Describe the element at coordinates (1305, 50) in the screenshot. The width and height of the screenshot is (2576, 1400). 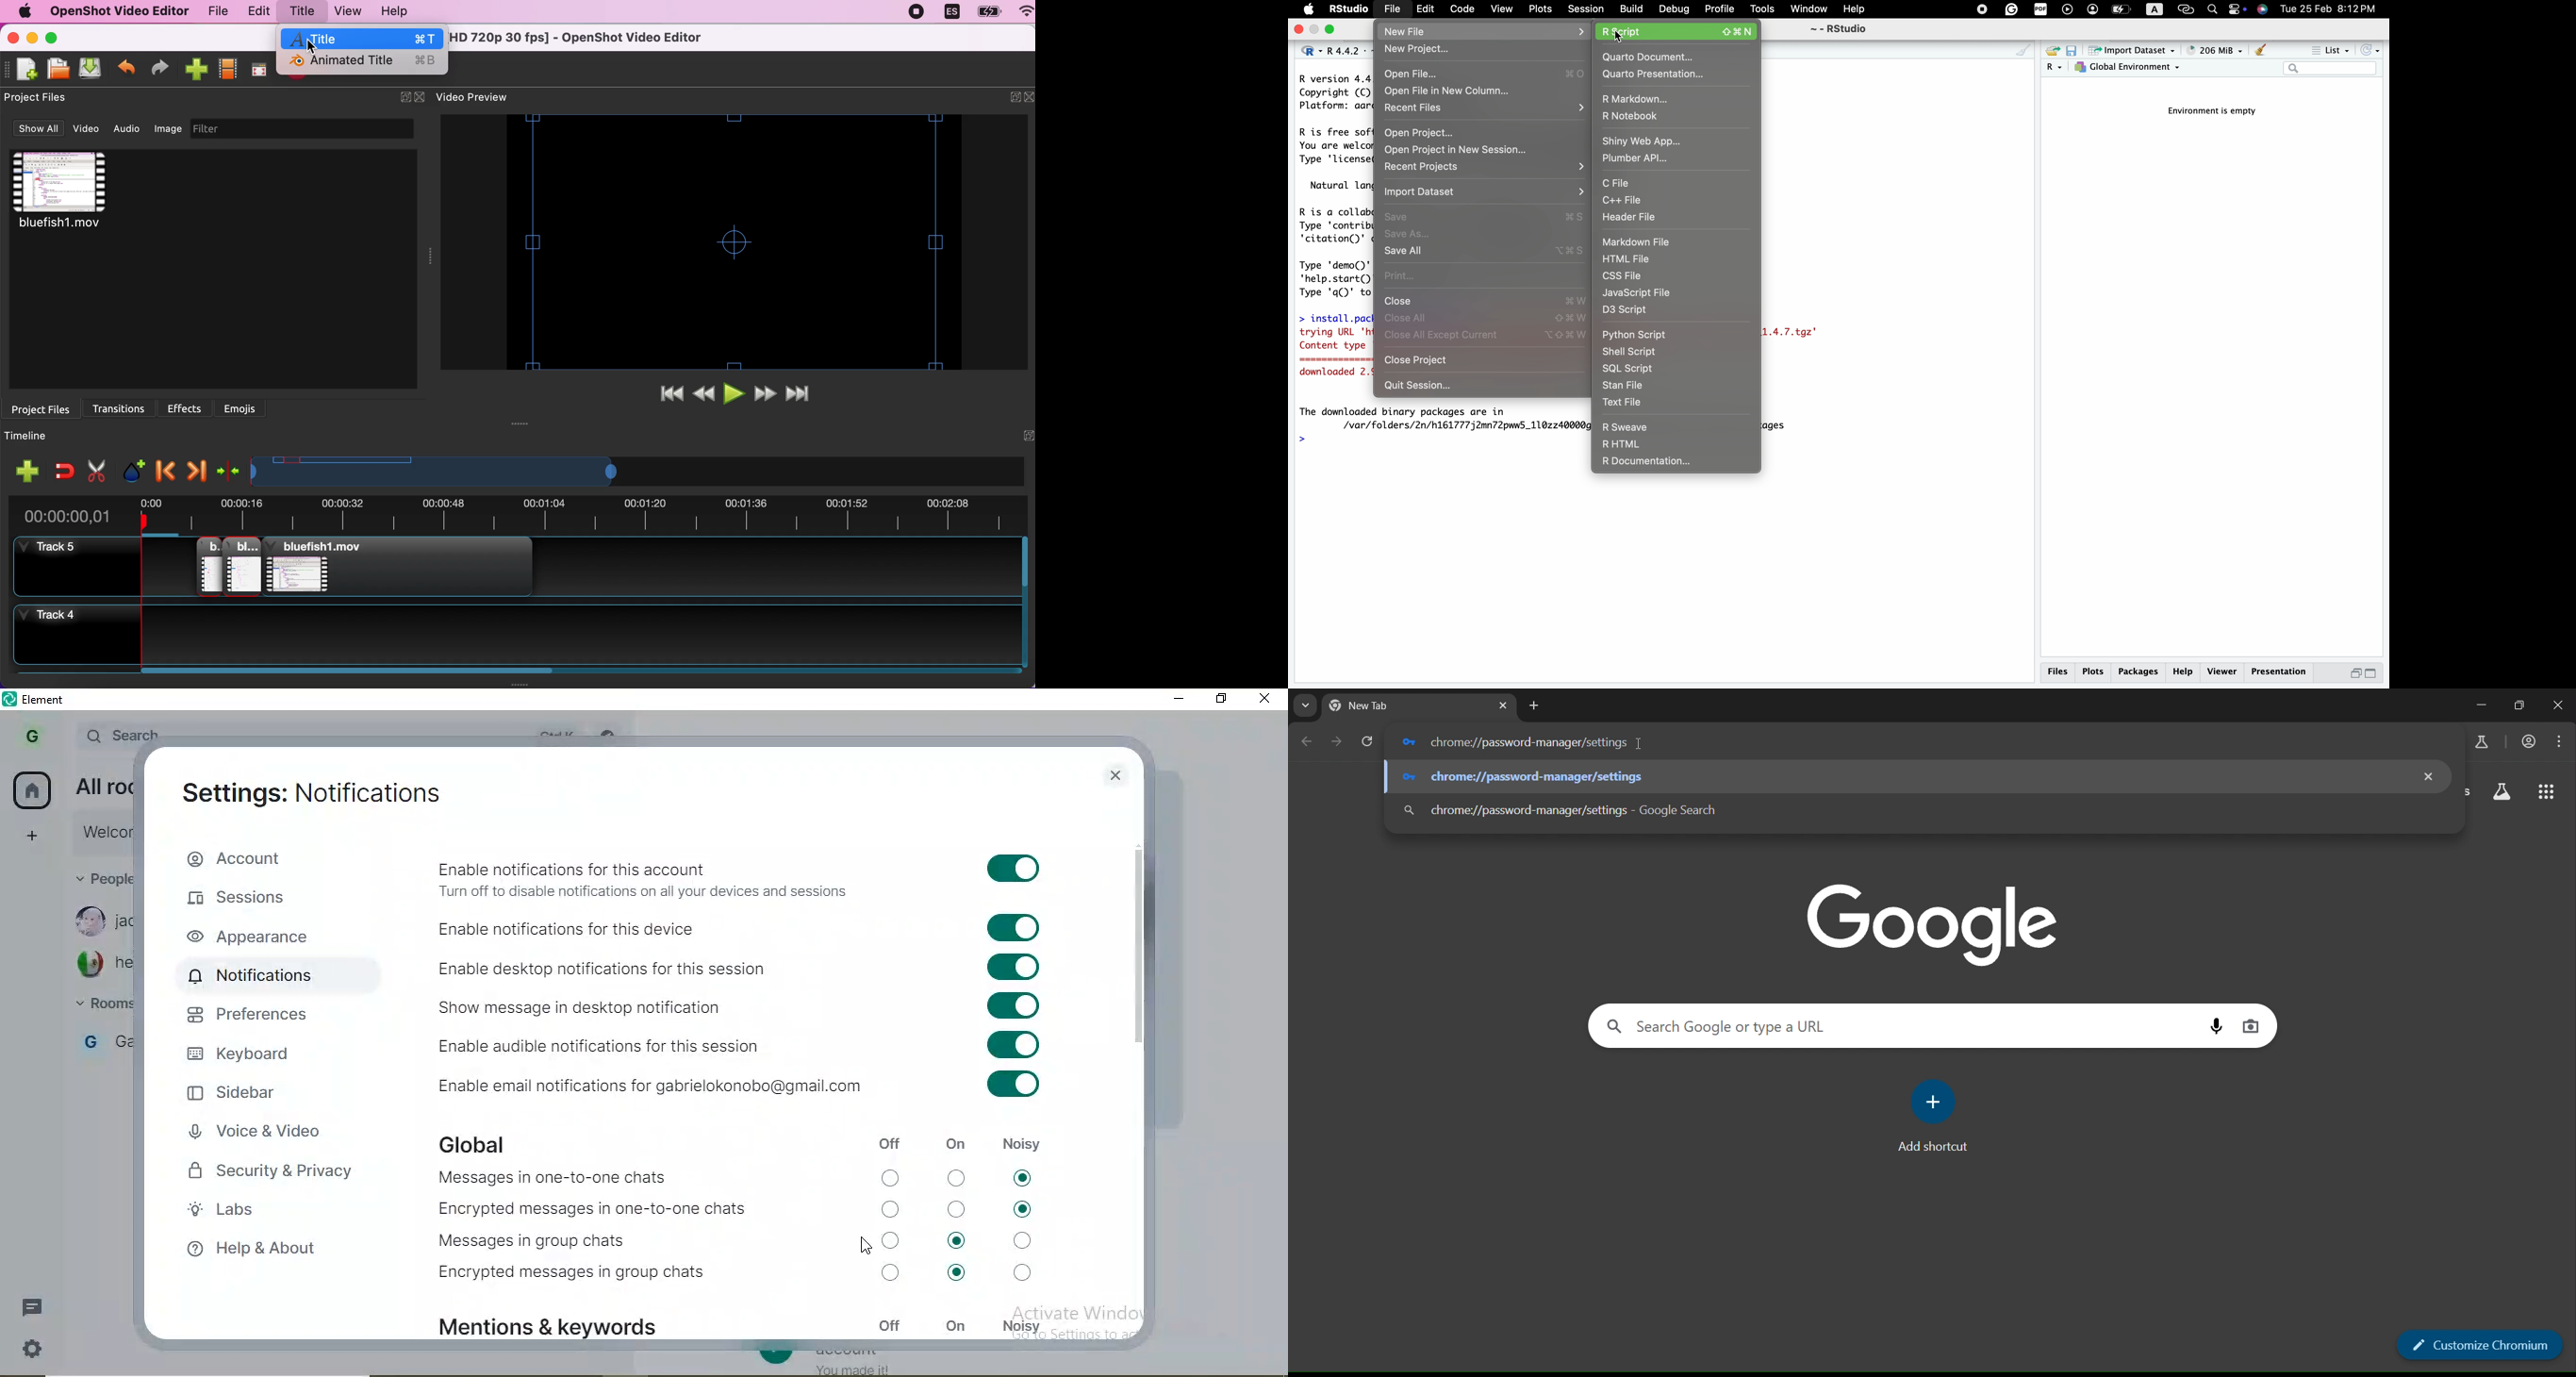
I see `language select` at that location.